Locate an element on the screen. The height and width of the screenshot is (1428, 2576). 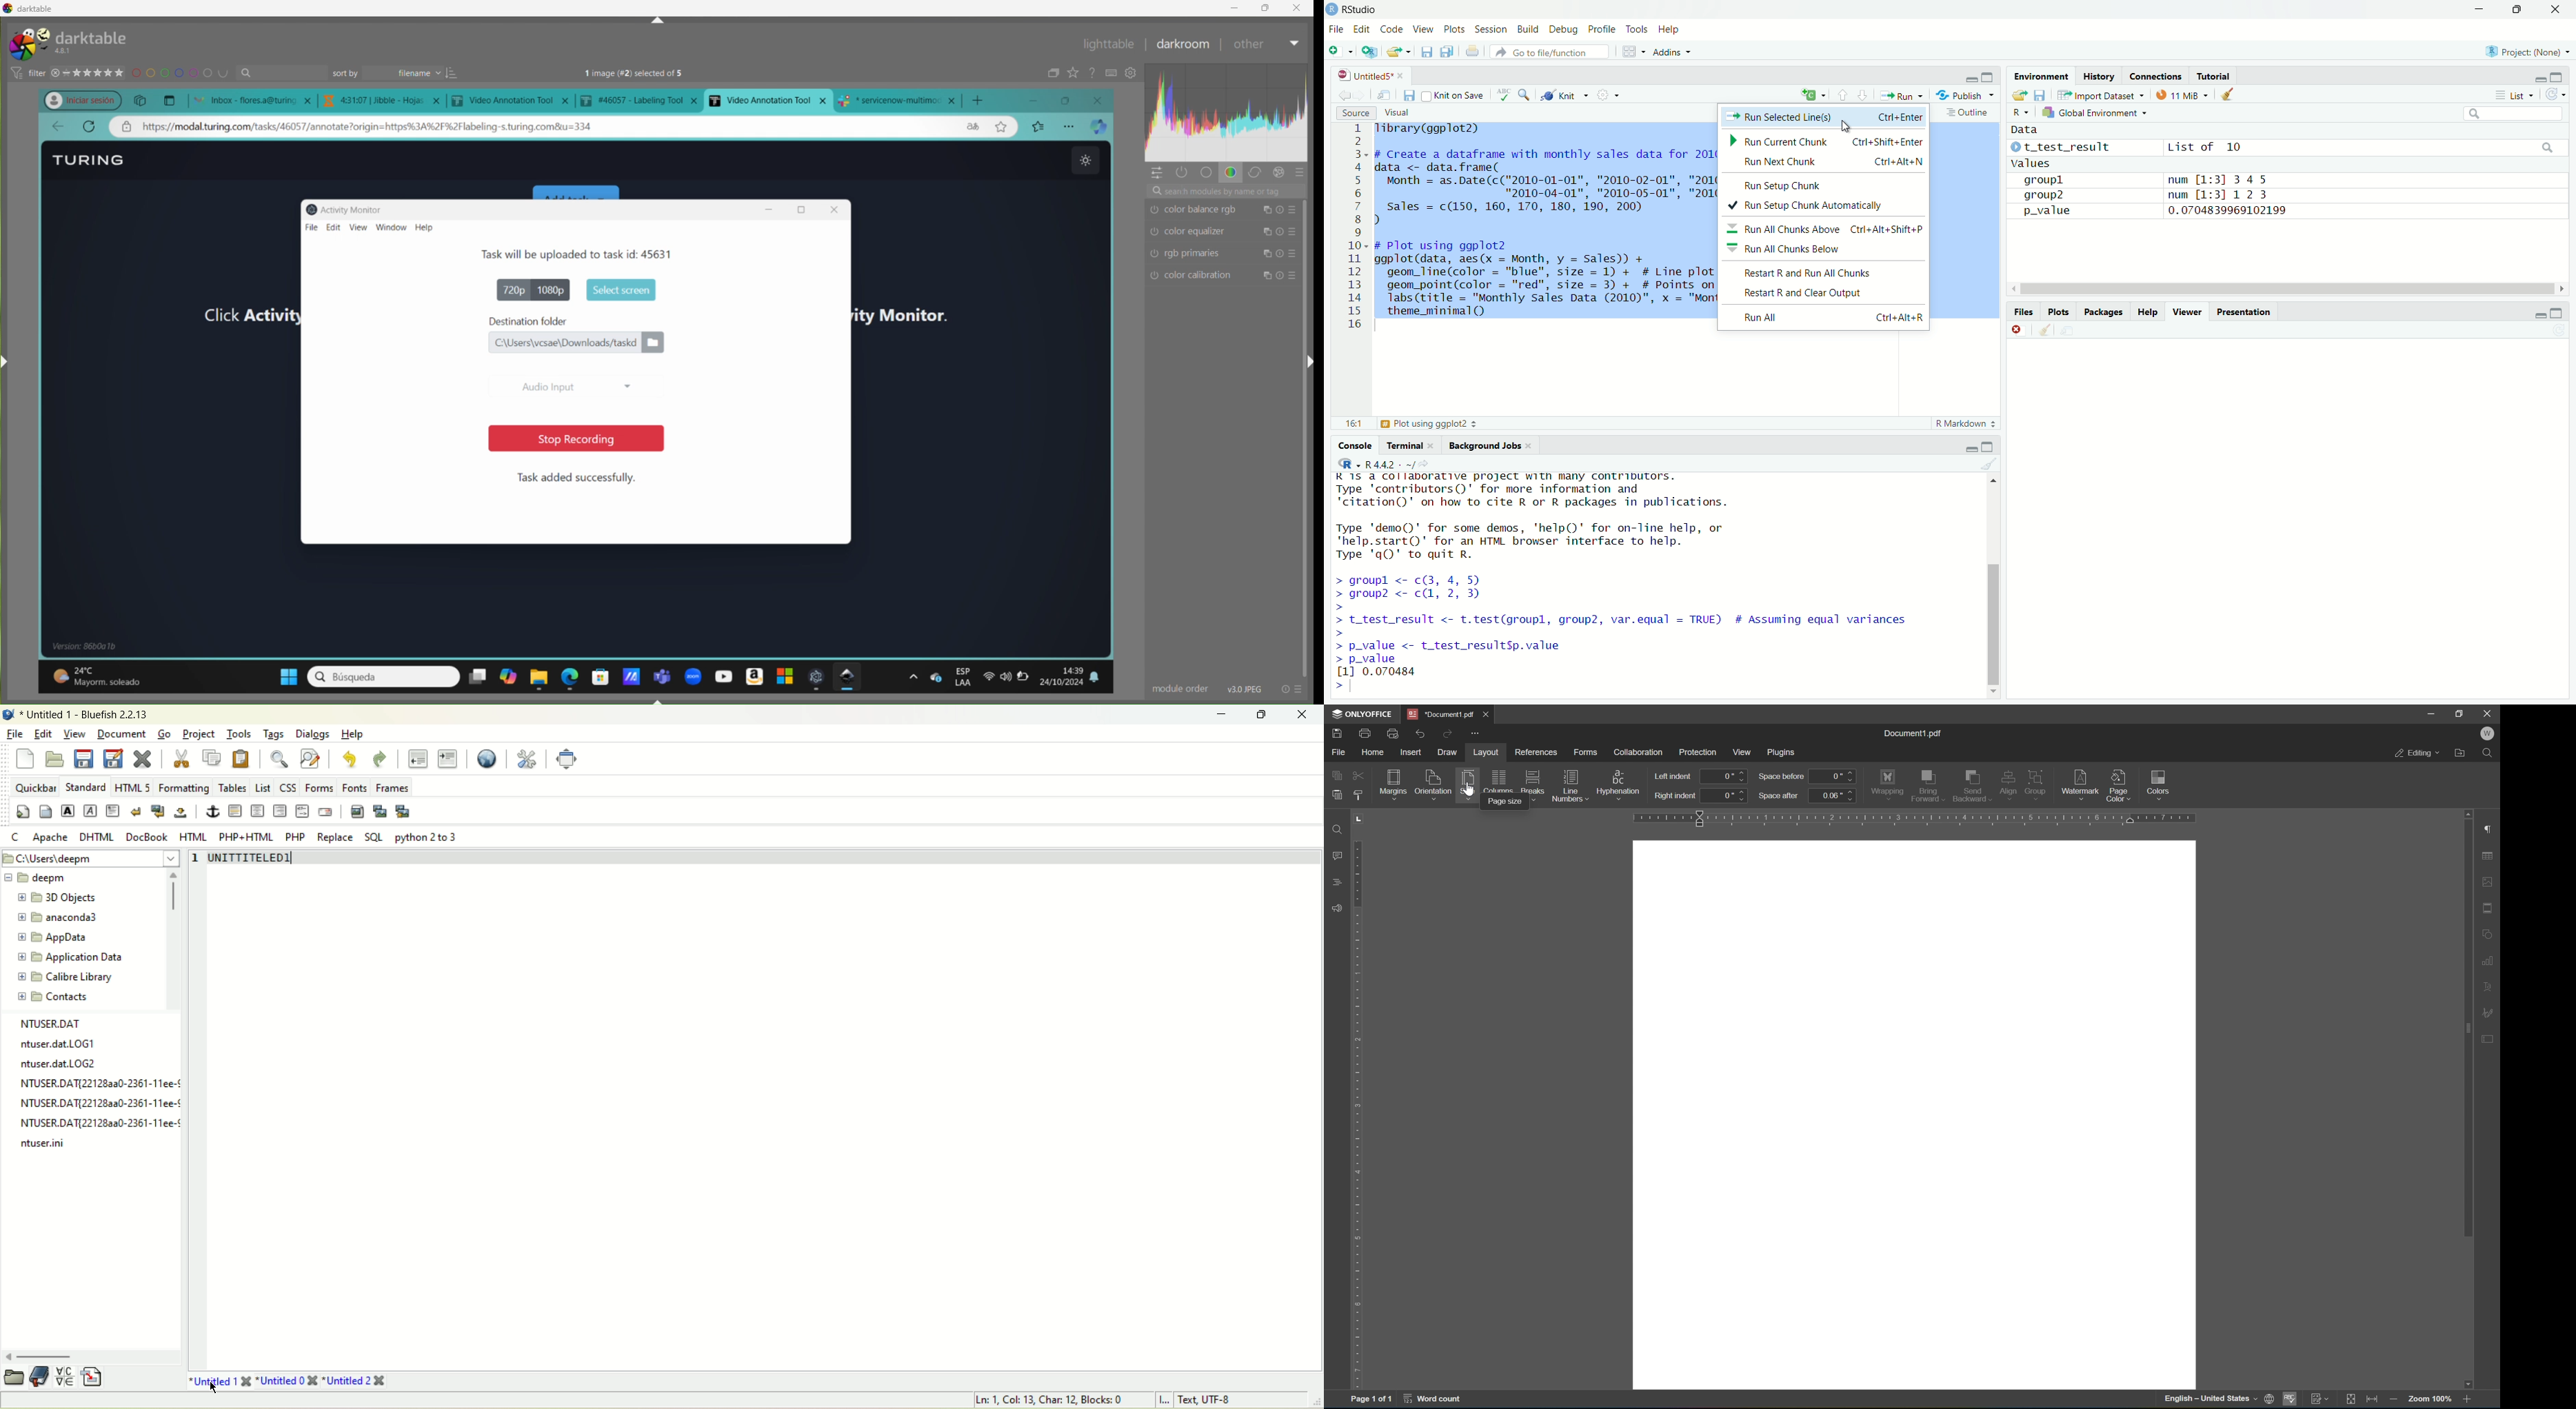
file location is located at coordinates (59, 858).